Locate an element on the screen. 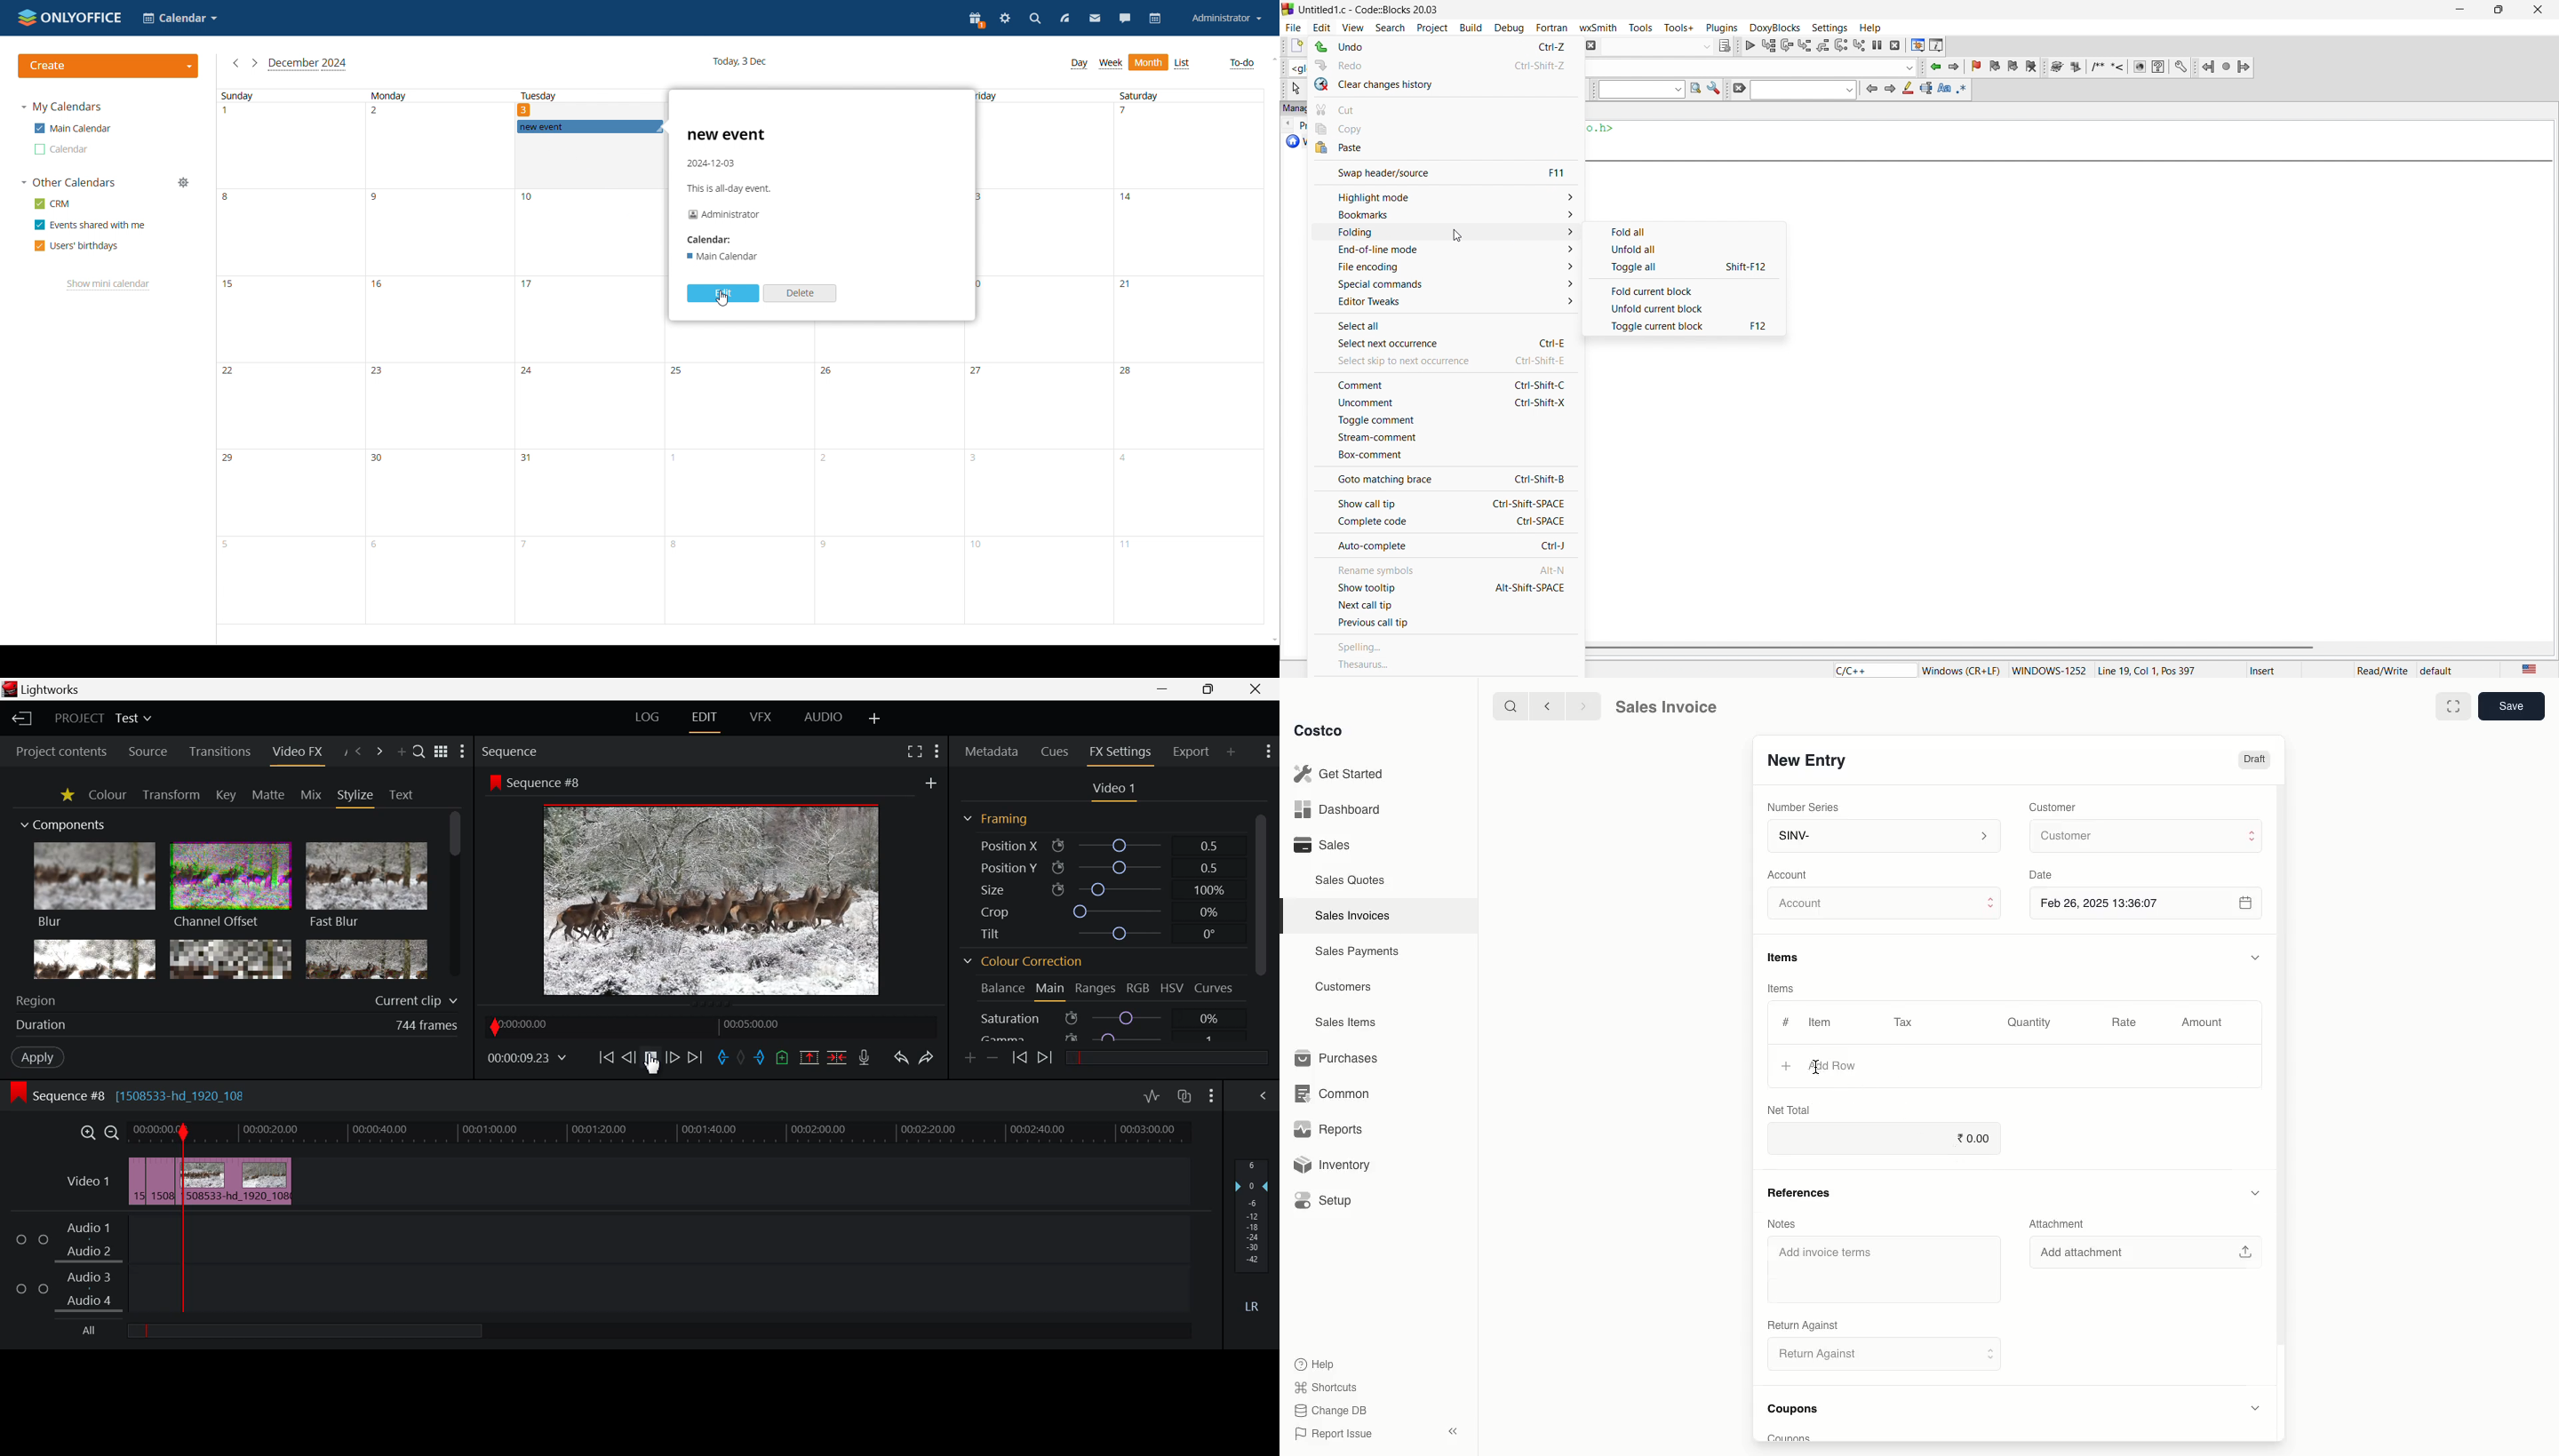  Main Tab Open is located at coordinates (1049, 990).